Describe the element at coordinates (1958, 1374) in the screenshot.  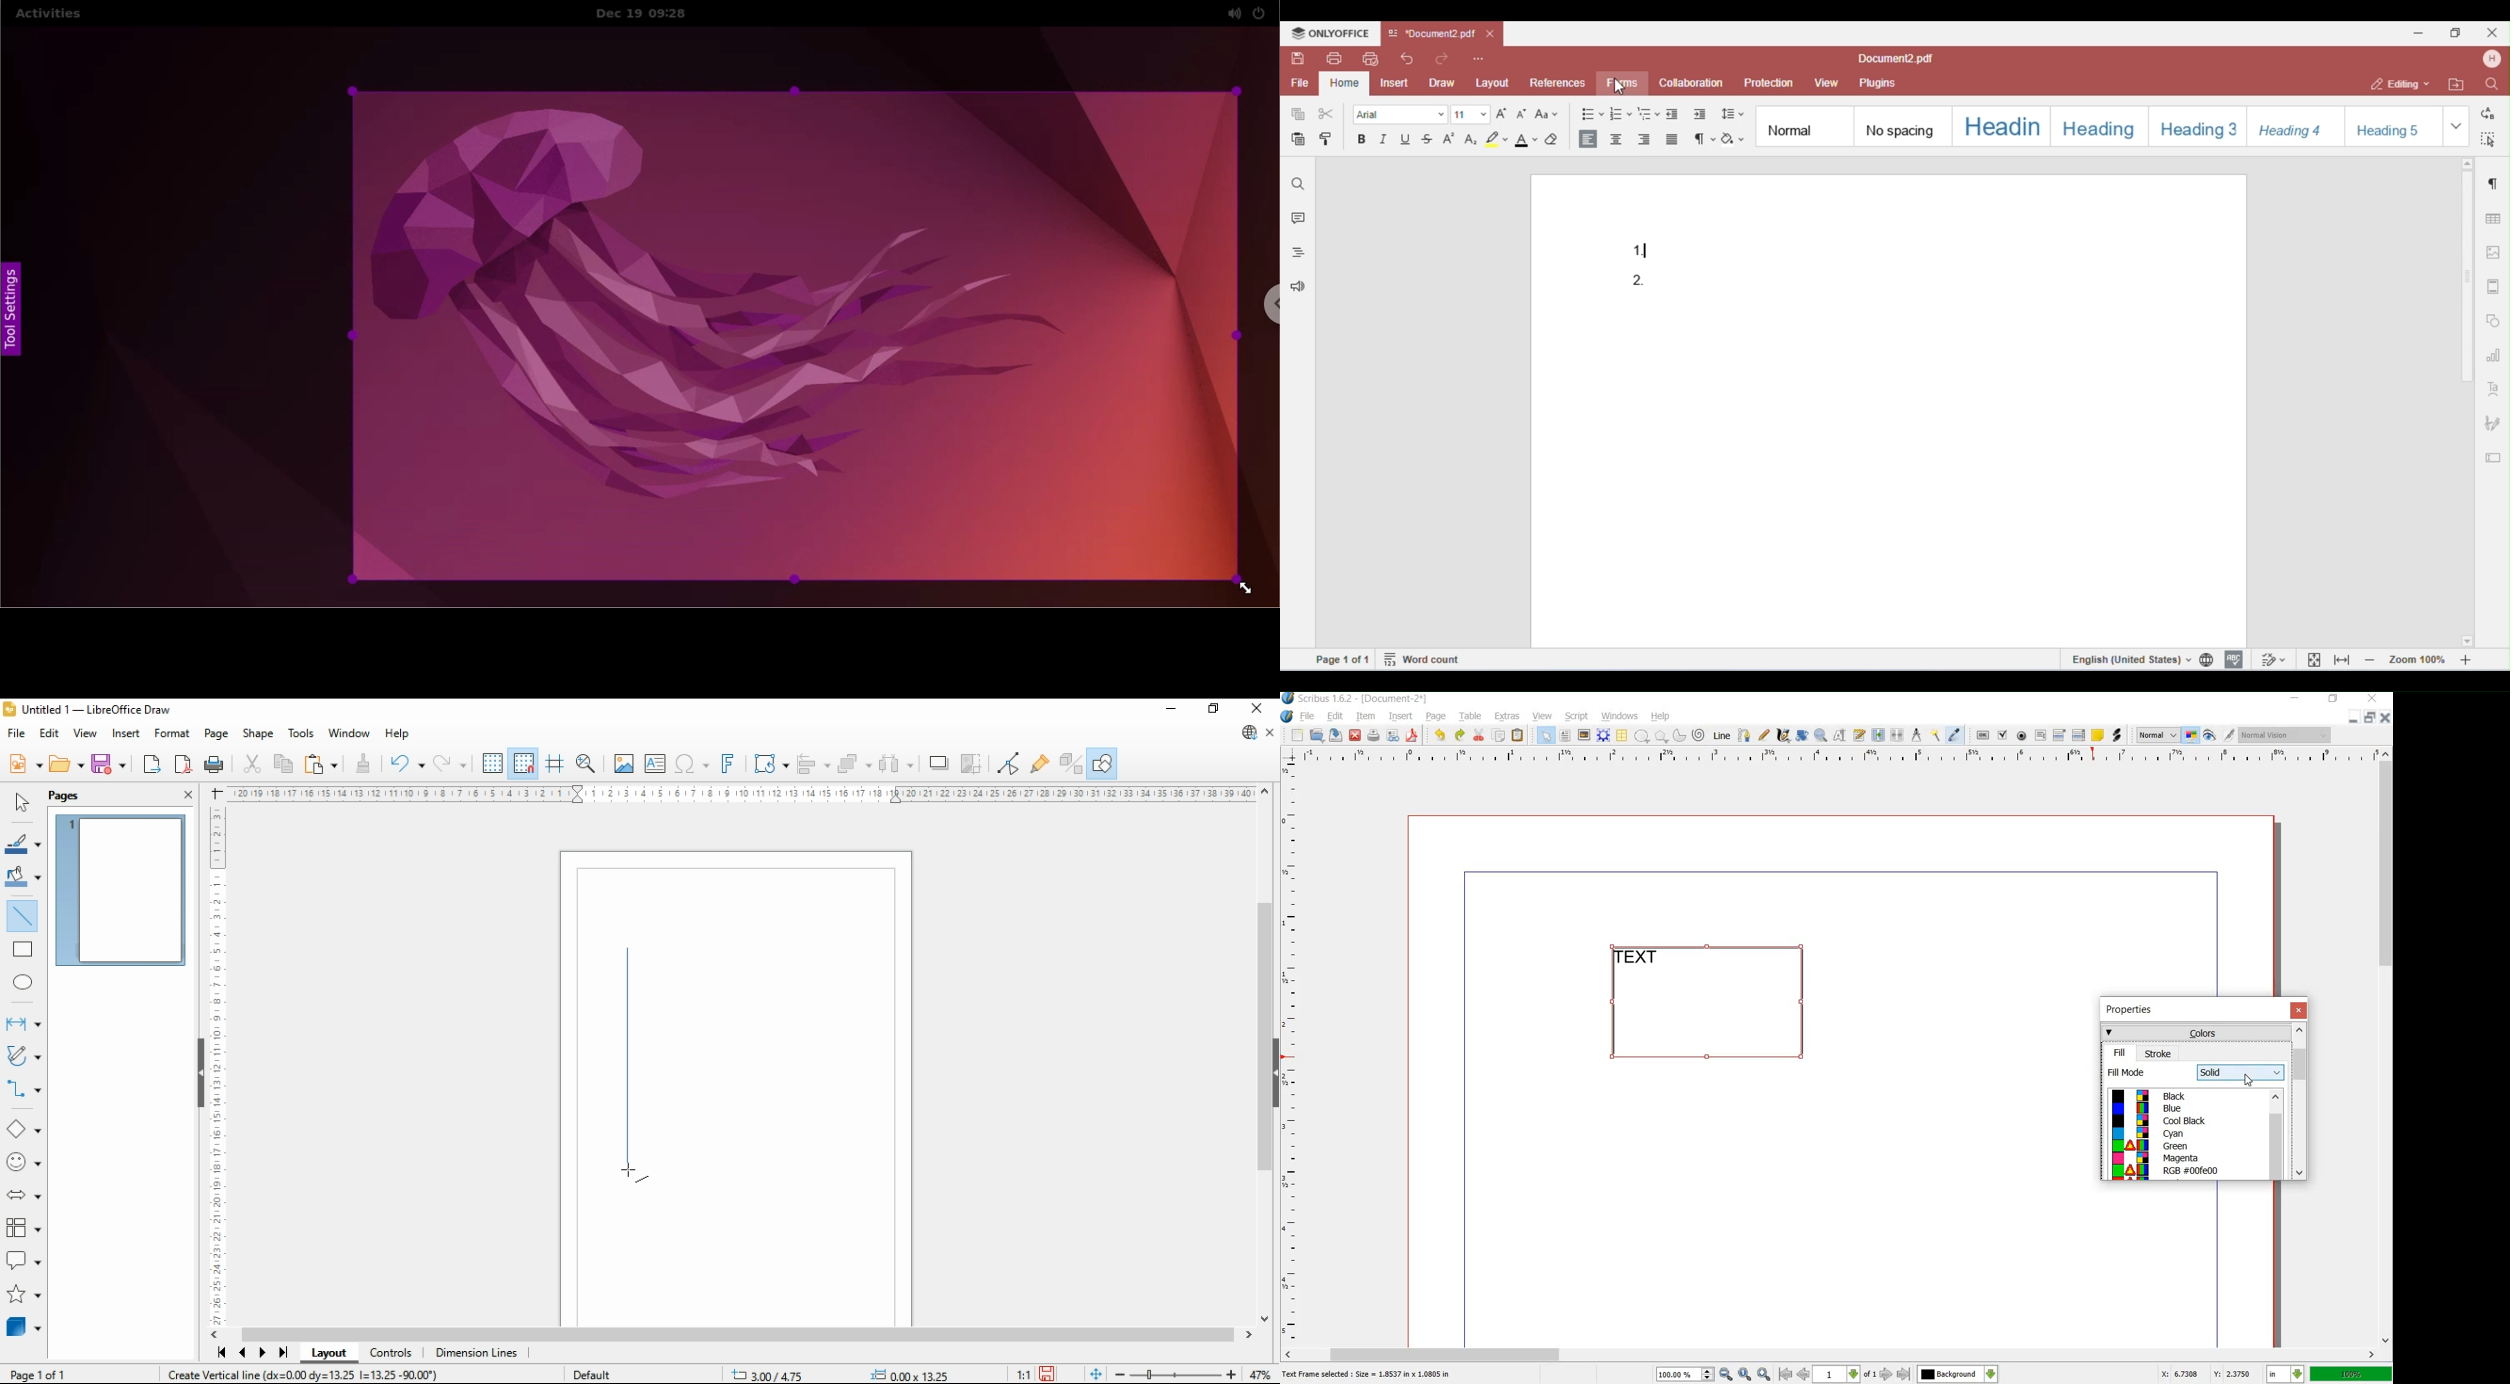
I see `Background` at that location.